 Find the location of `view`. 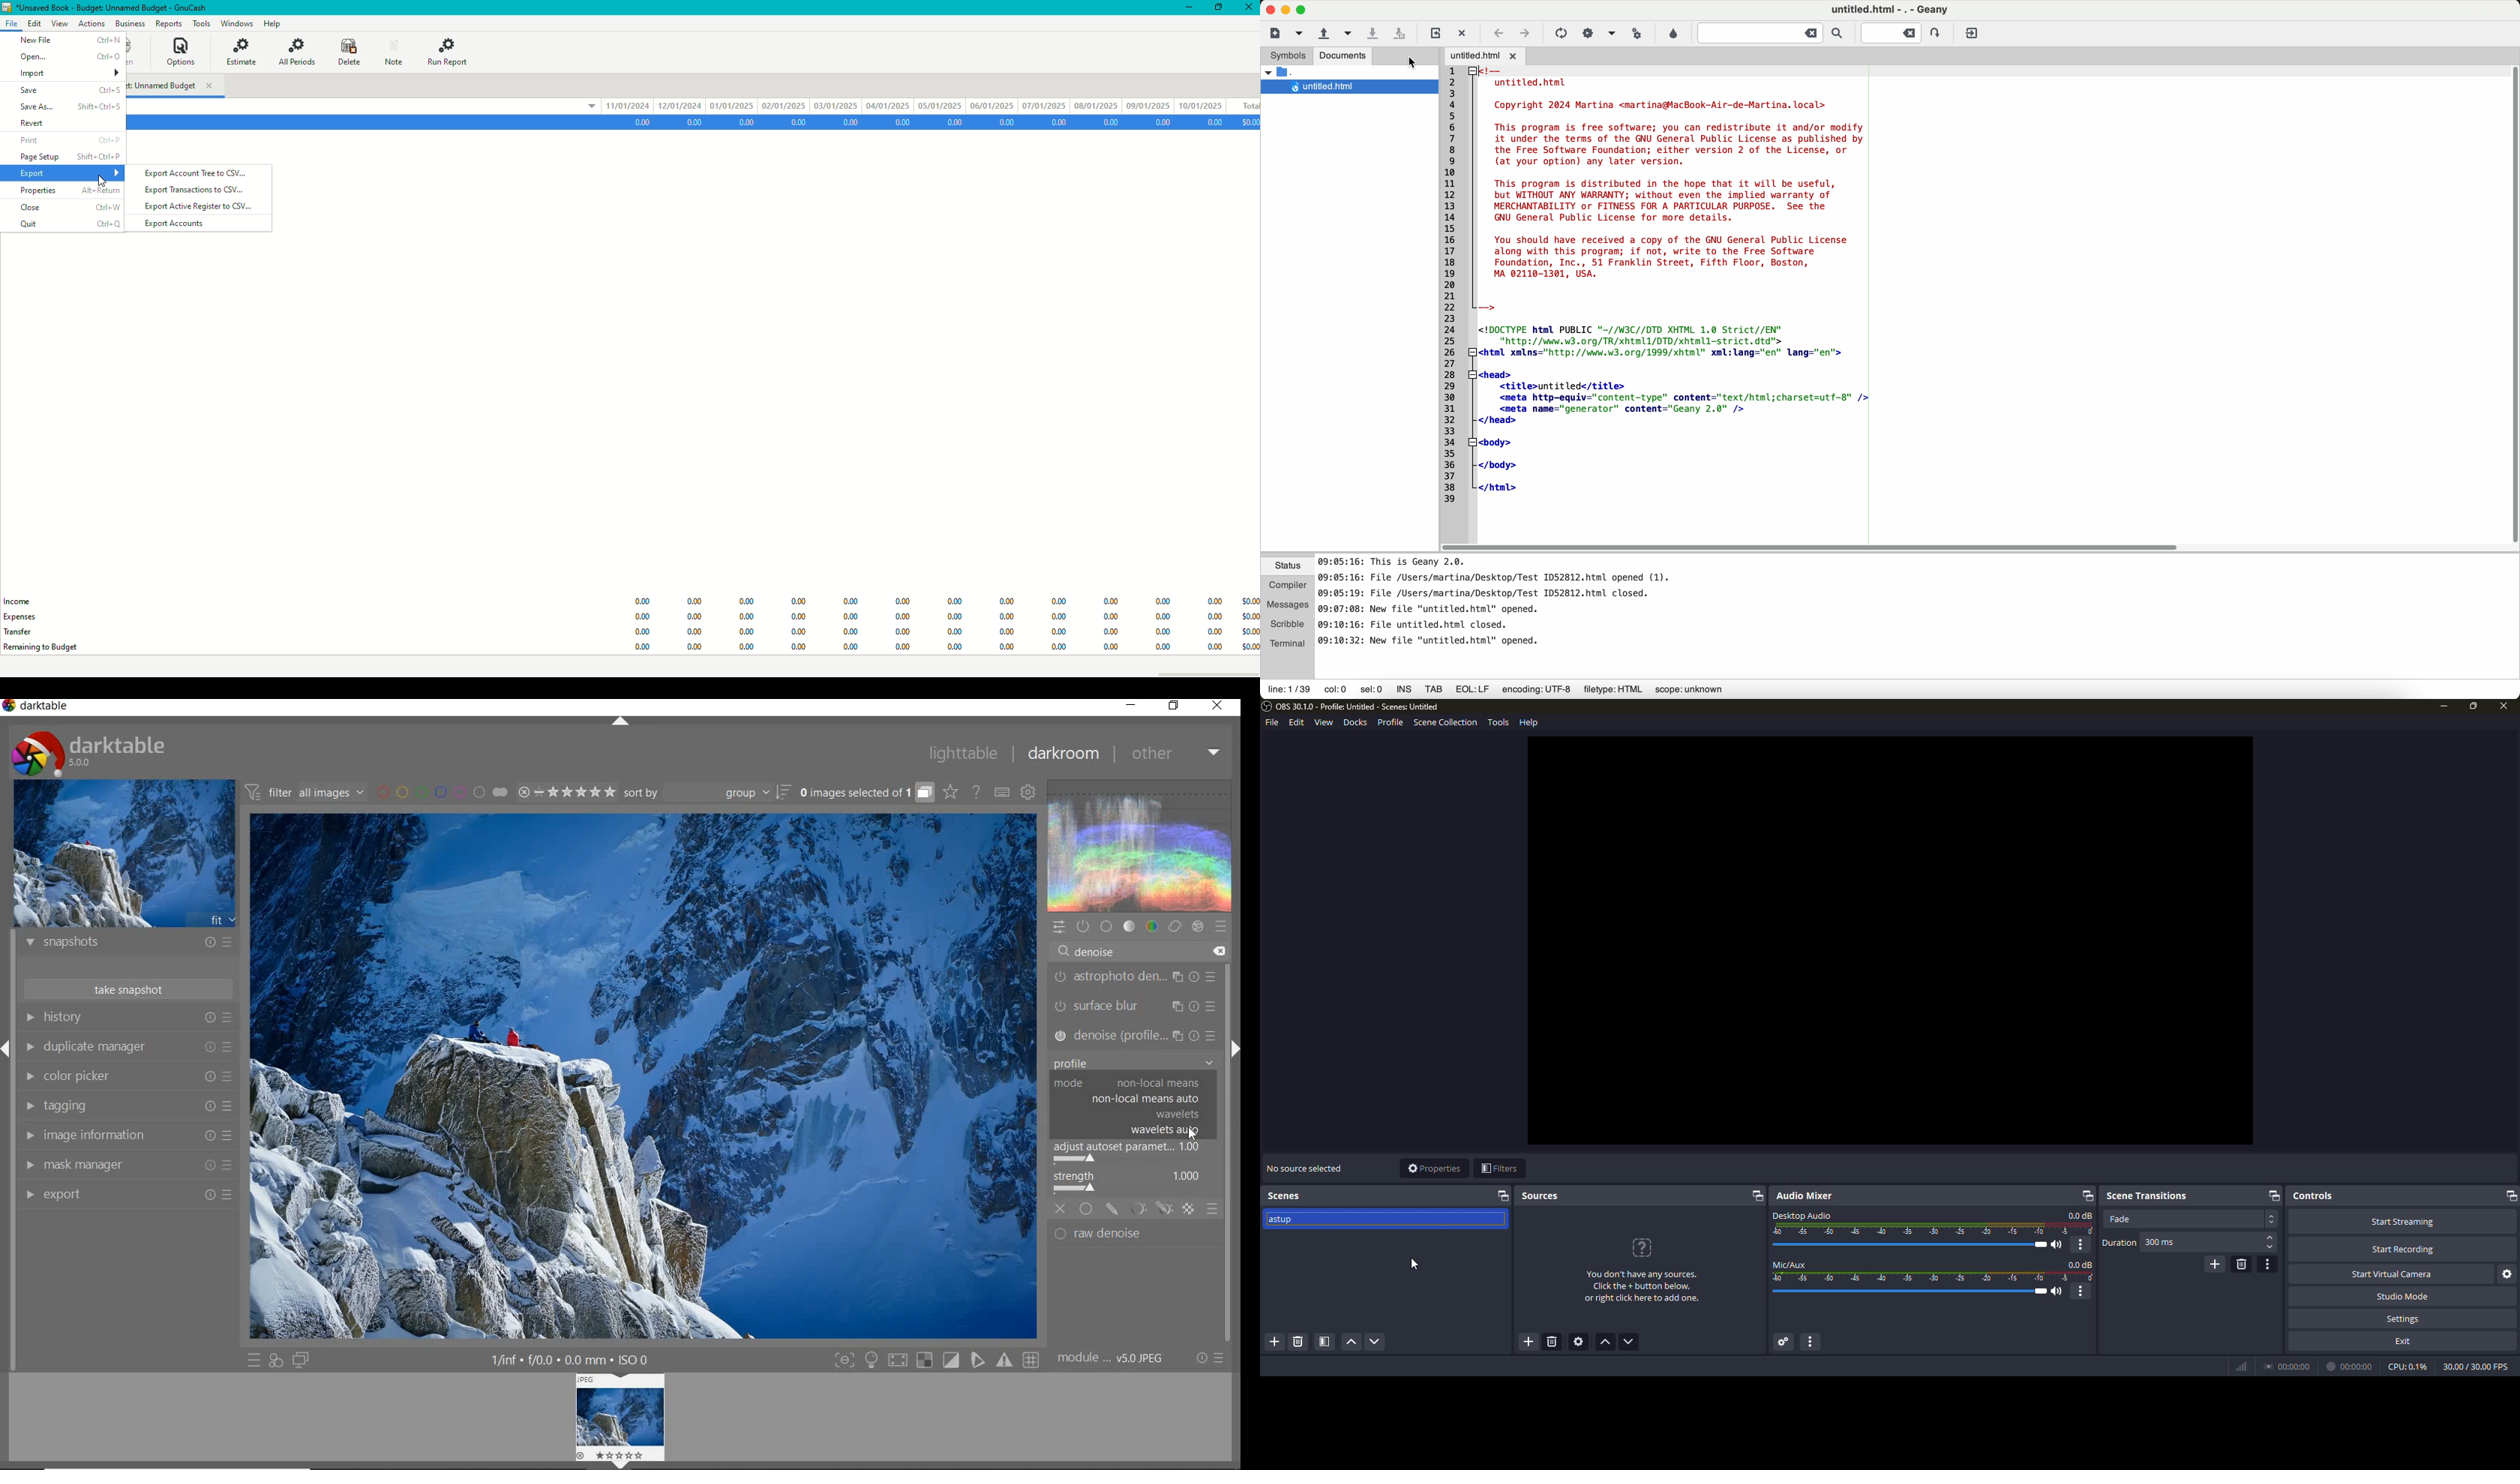

view is located at coordinates (1323, 723).